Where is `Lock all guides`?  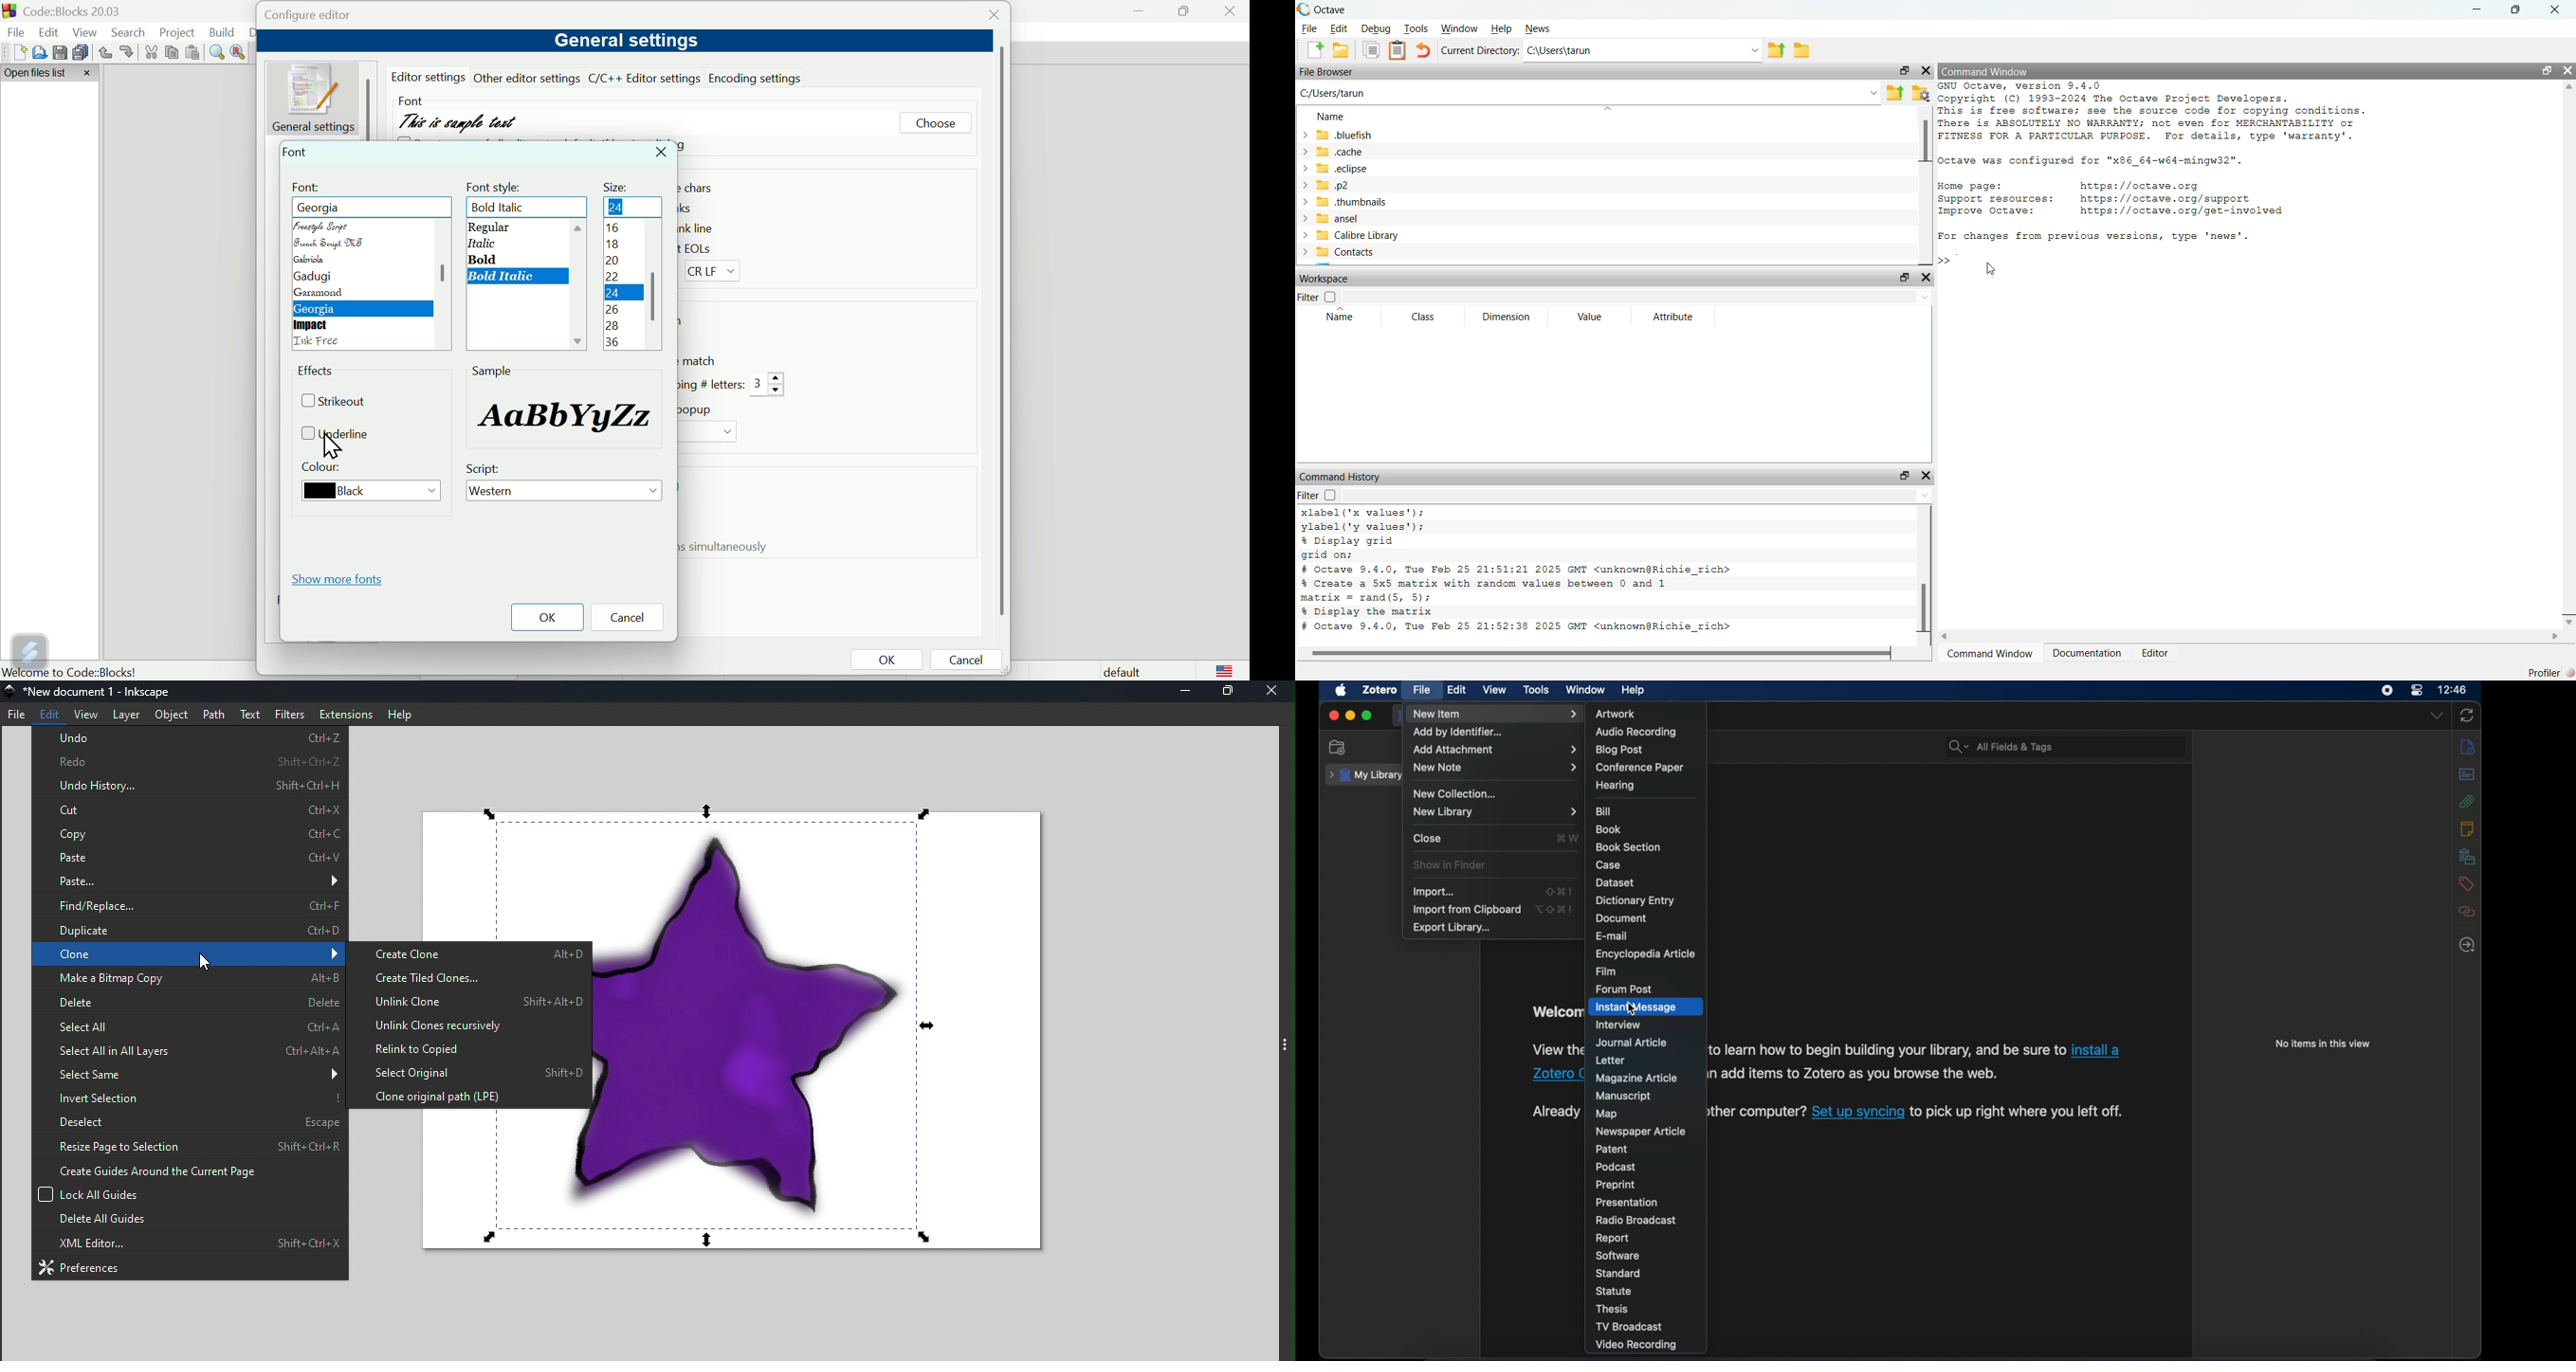
Lock all guides is located at coordinates (186, 1194).